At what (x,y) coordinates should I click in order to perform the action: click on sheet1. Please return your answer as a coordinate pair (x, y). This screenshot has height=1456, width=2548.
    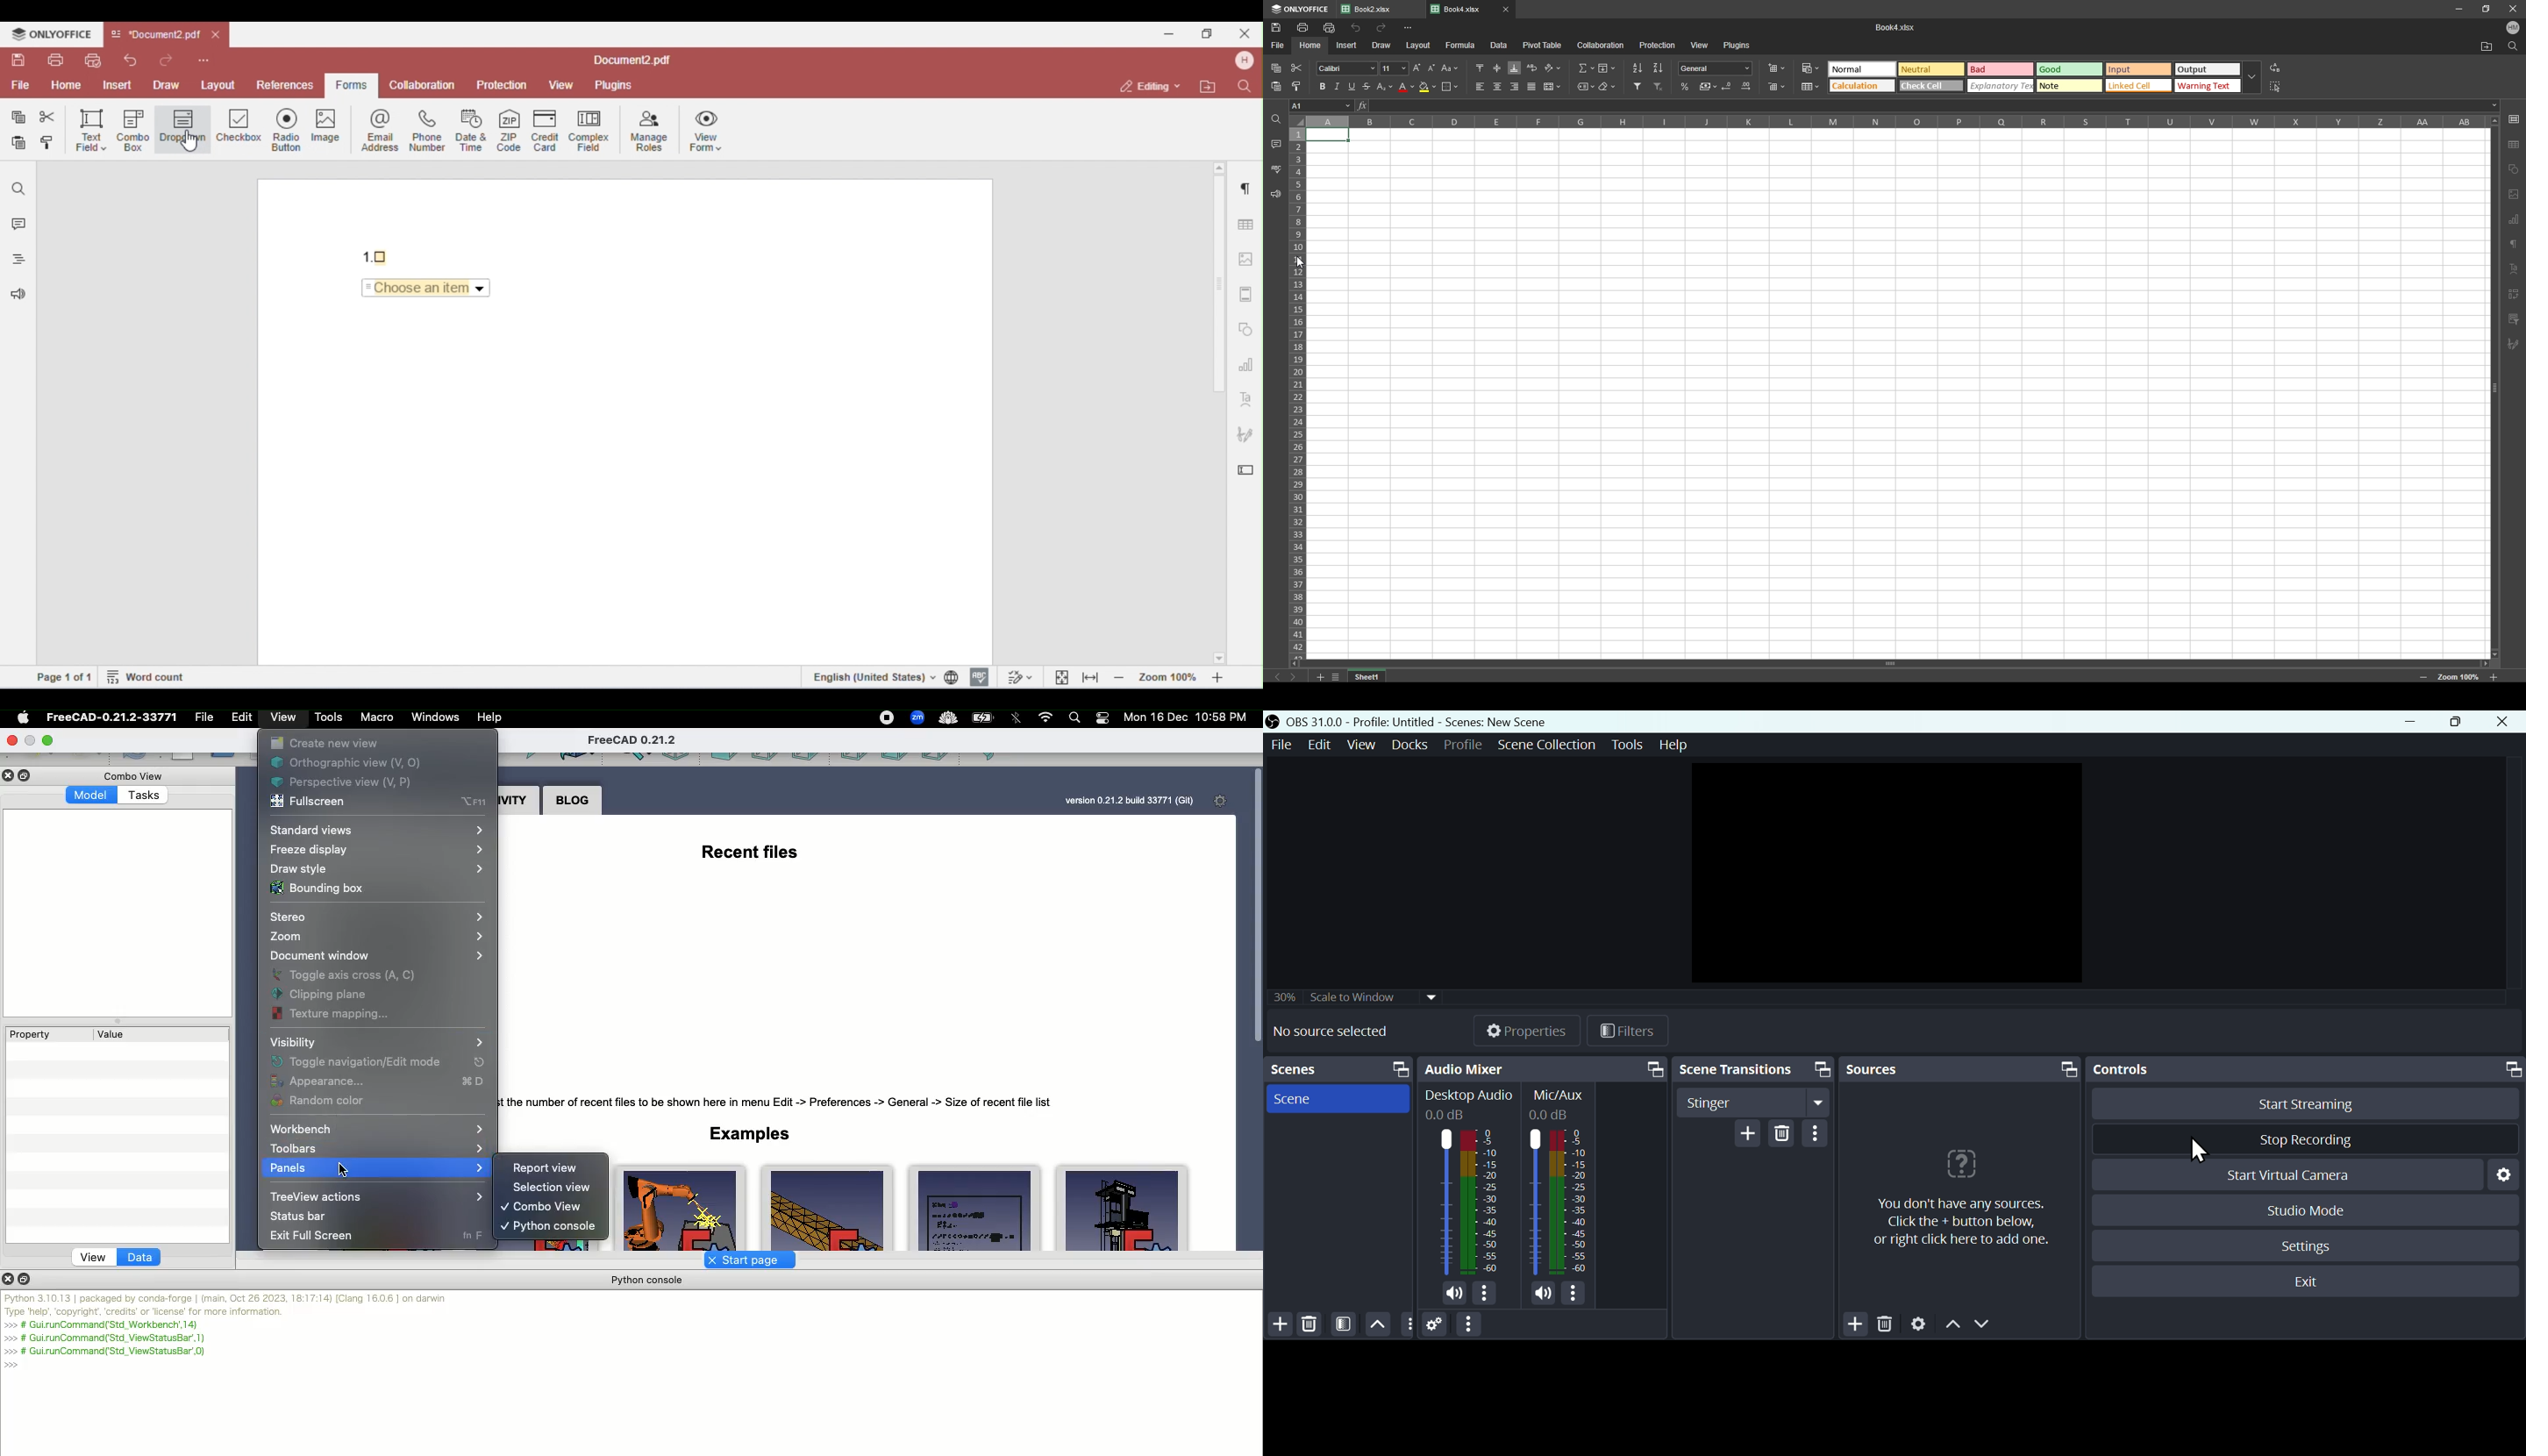
    Looking at the image, I should click on (1368, 676).